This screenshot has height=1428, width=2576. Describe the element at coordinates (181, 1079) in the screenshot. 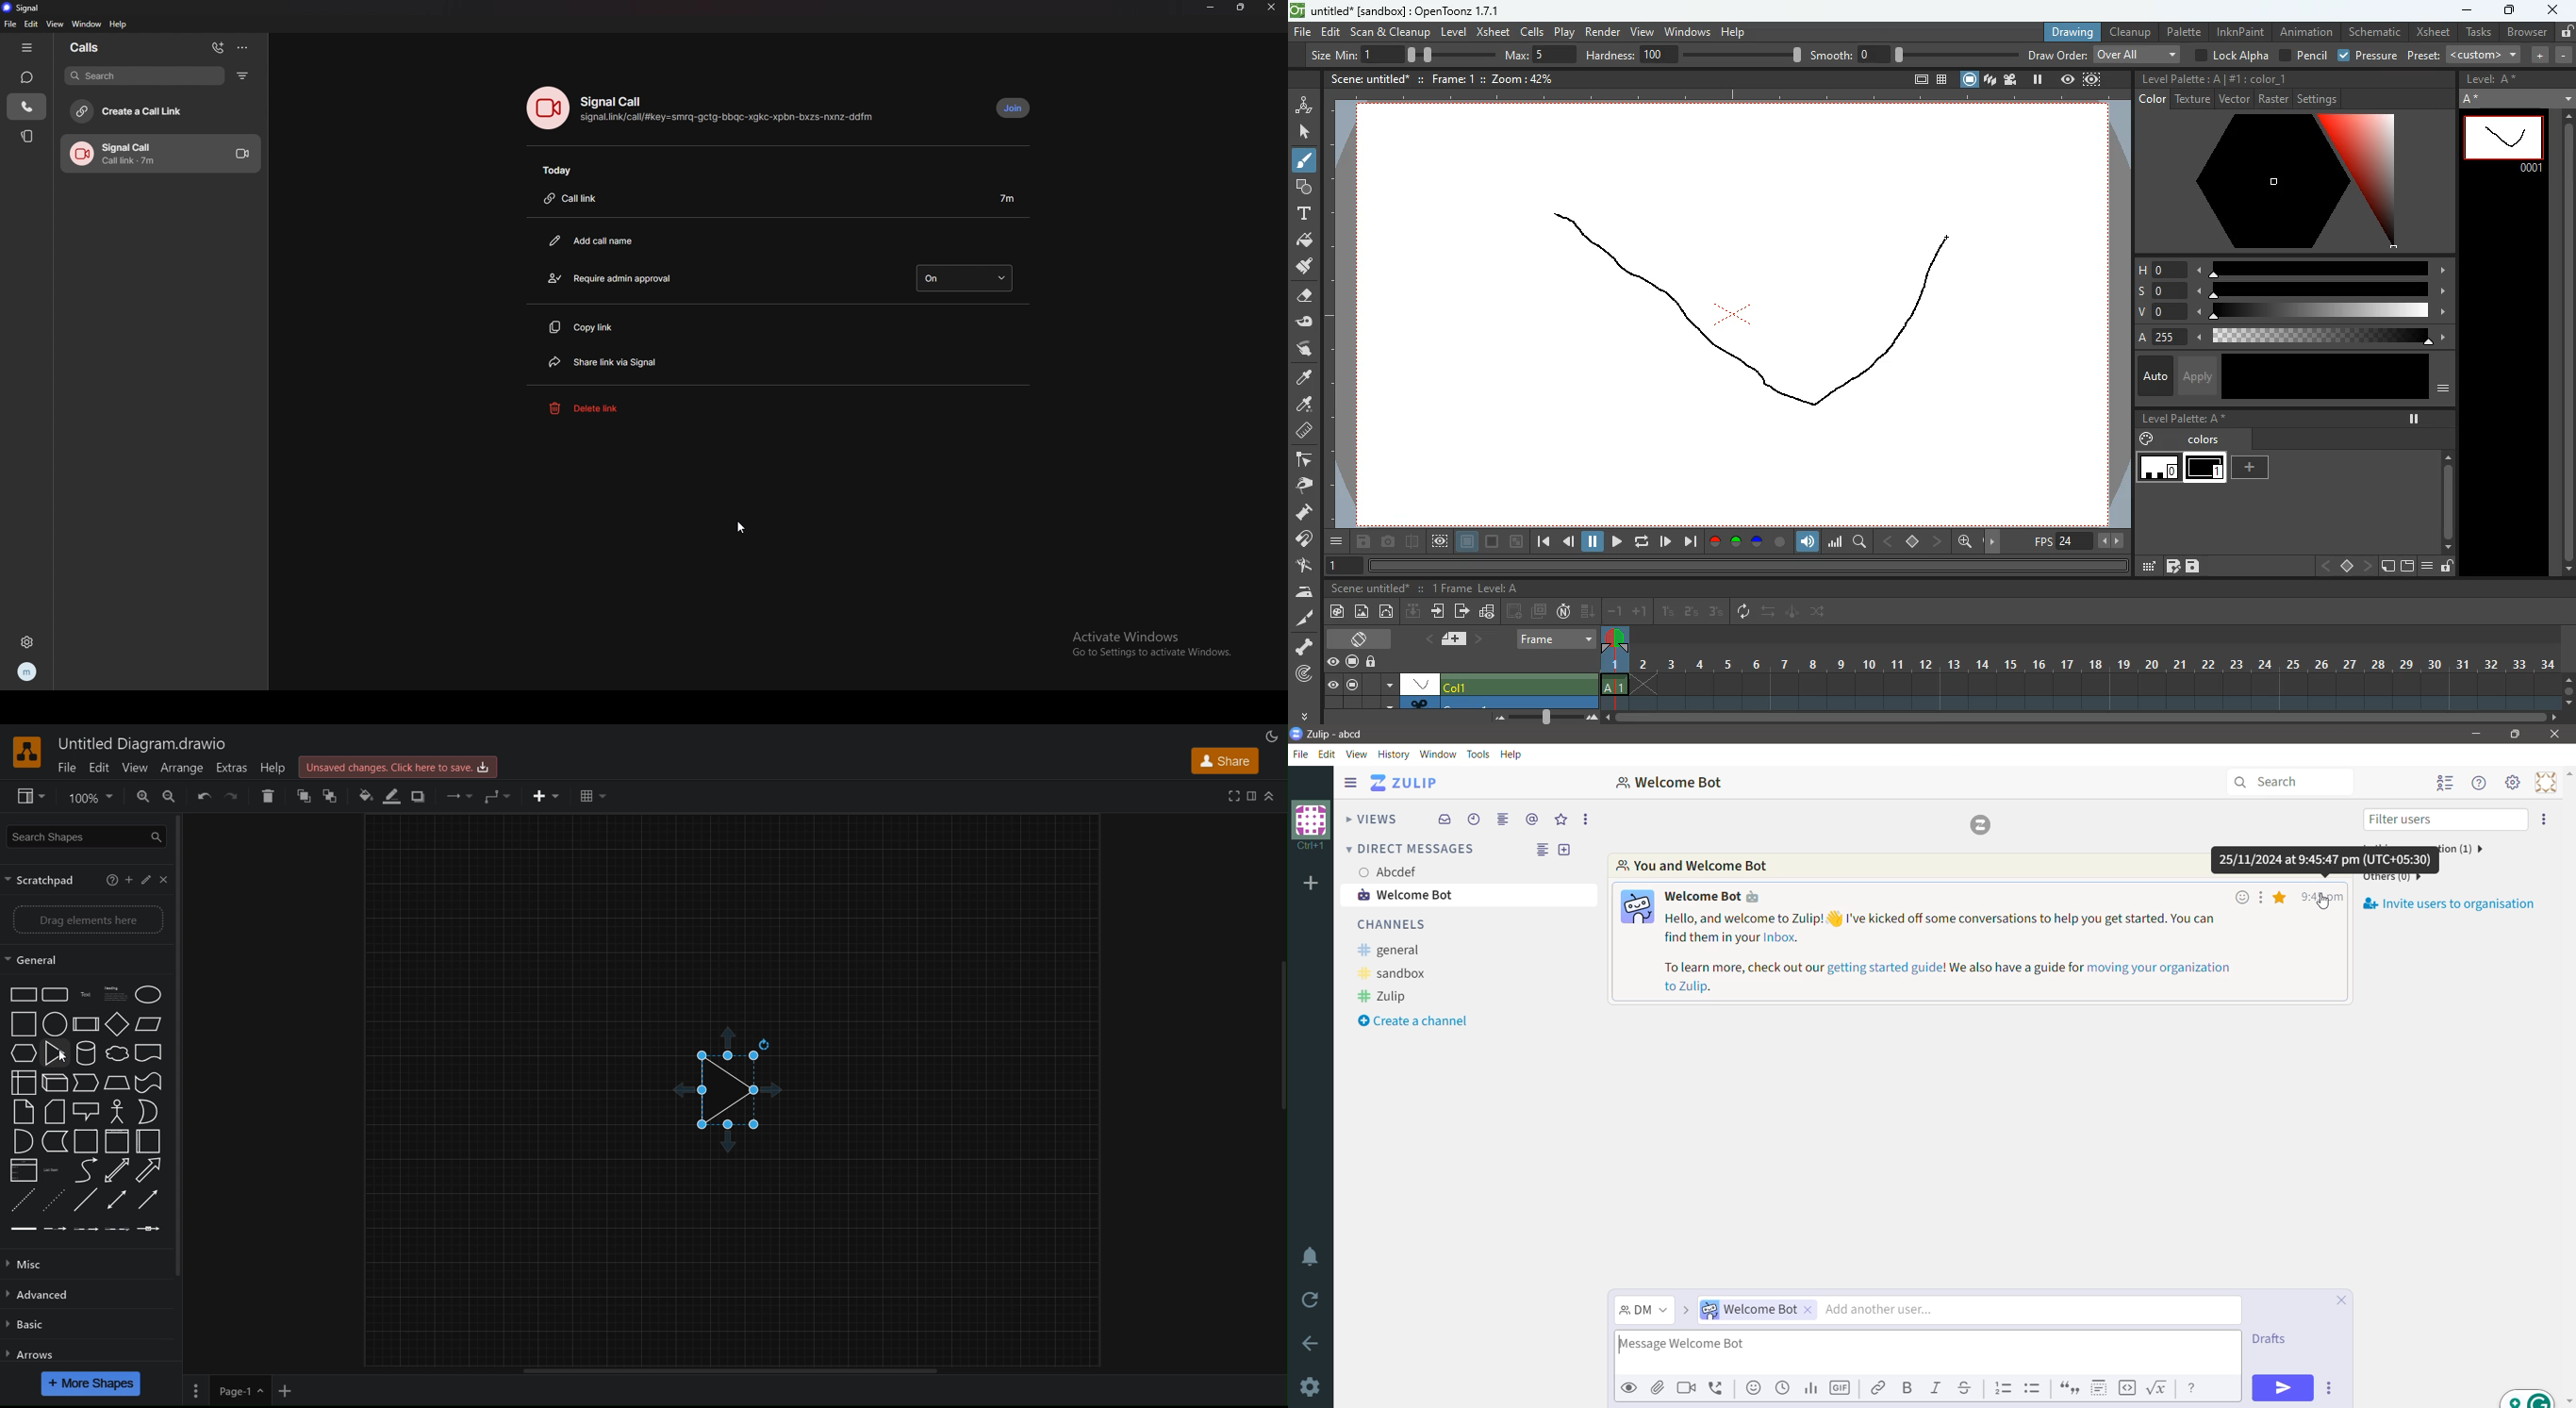

I see `Scrollbar` at that location.